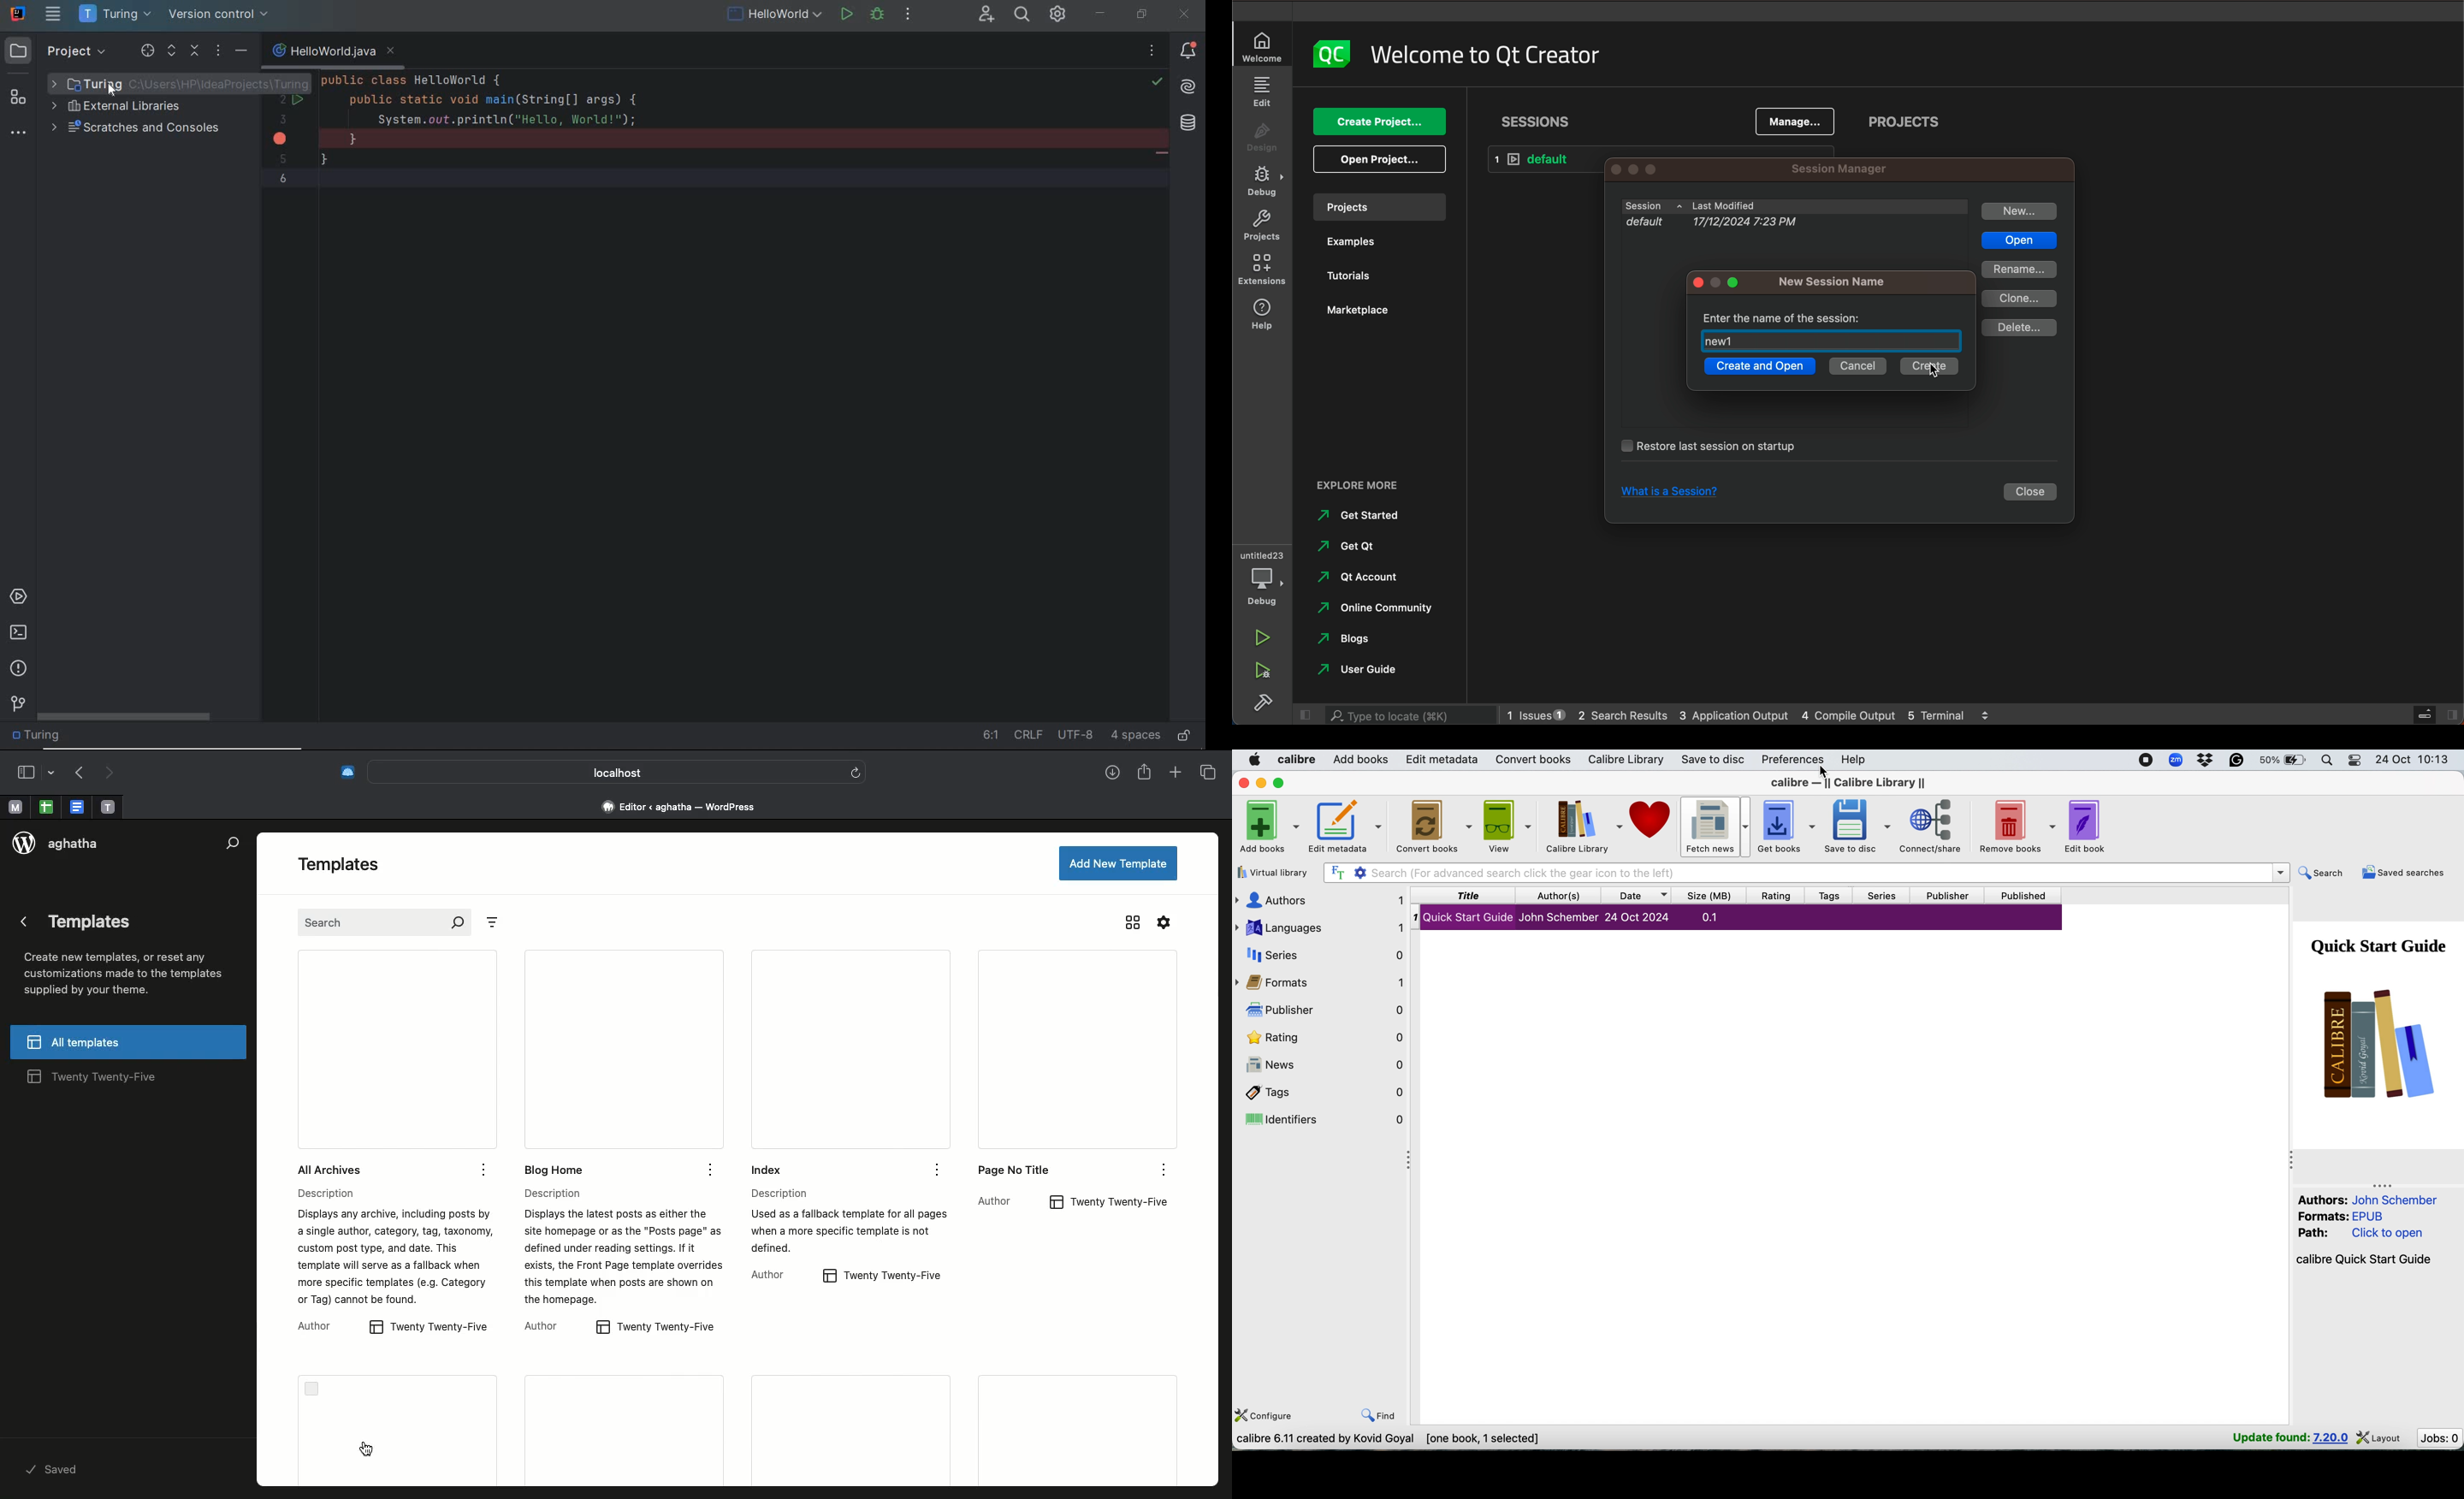  I want to click on Page no title, so click(1073, 1066).